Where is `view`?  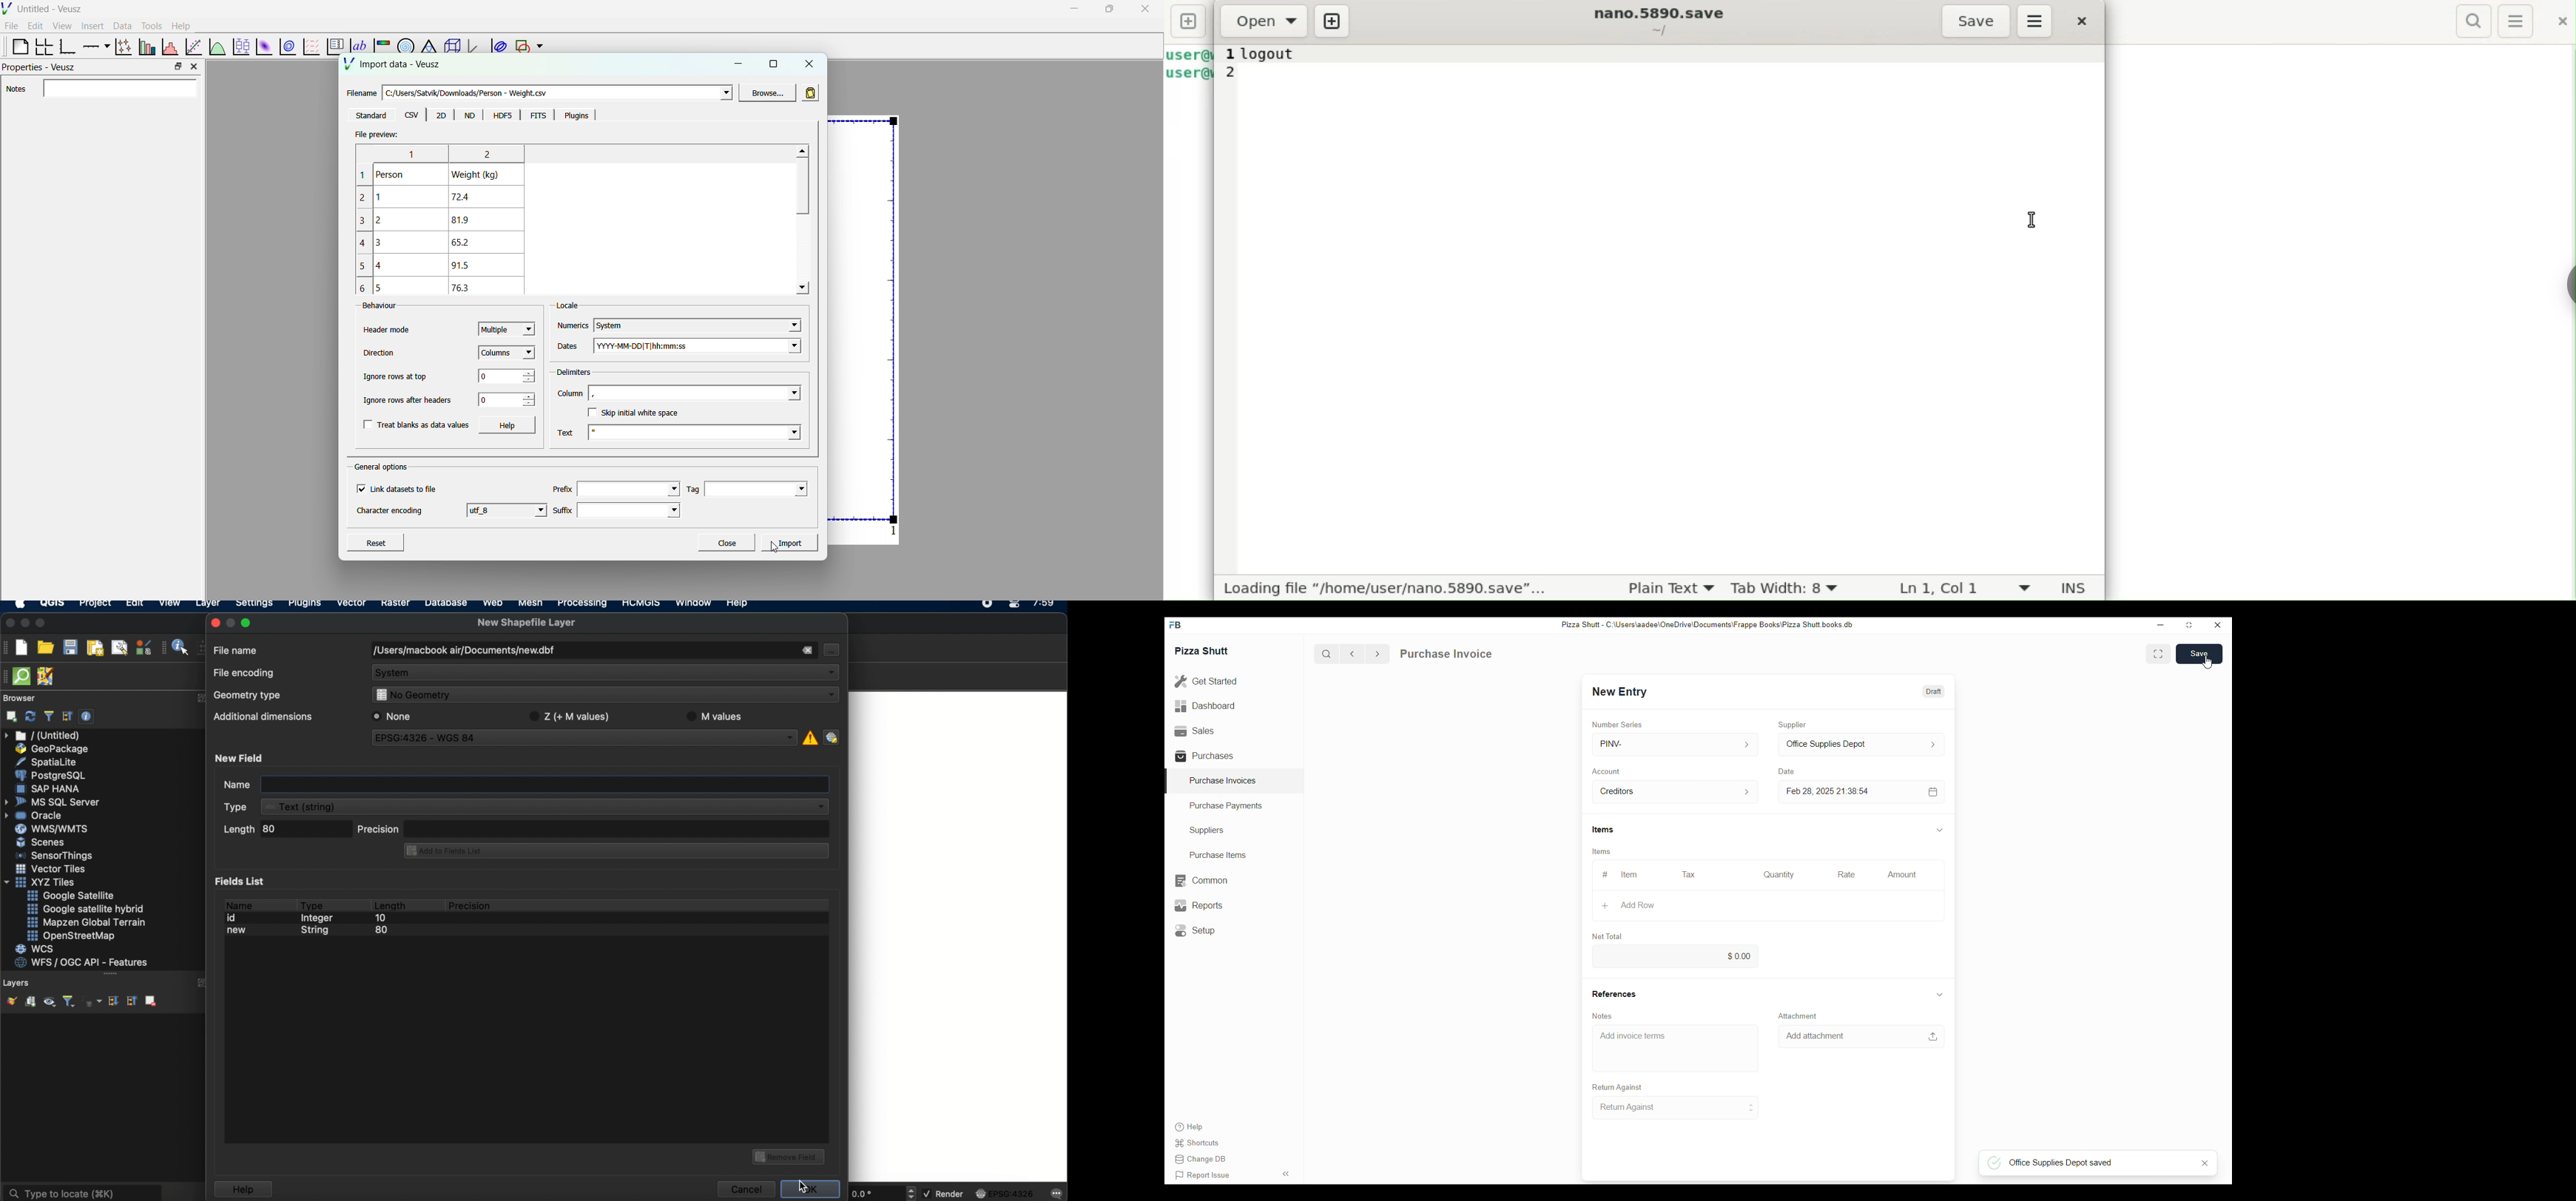 view is located at coordinates (170, 605).